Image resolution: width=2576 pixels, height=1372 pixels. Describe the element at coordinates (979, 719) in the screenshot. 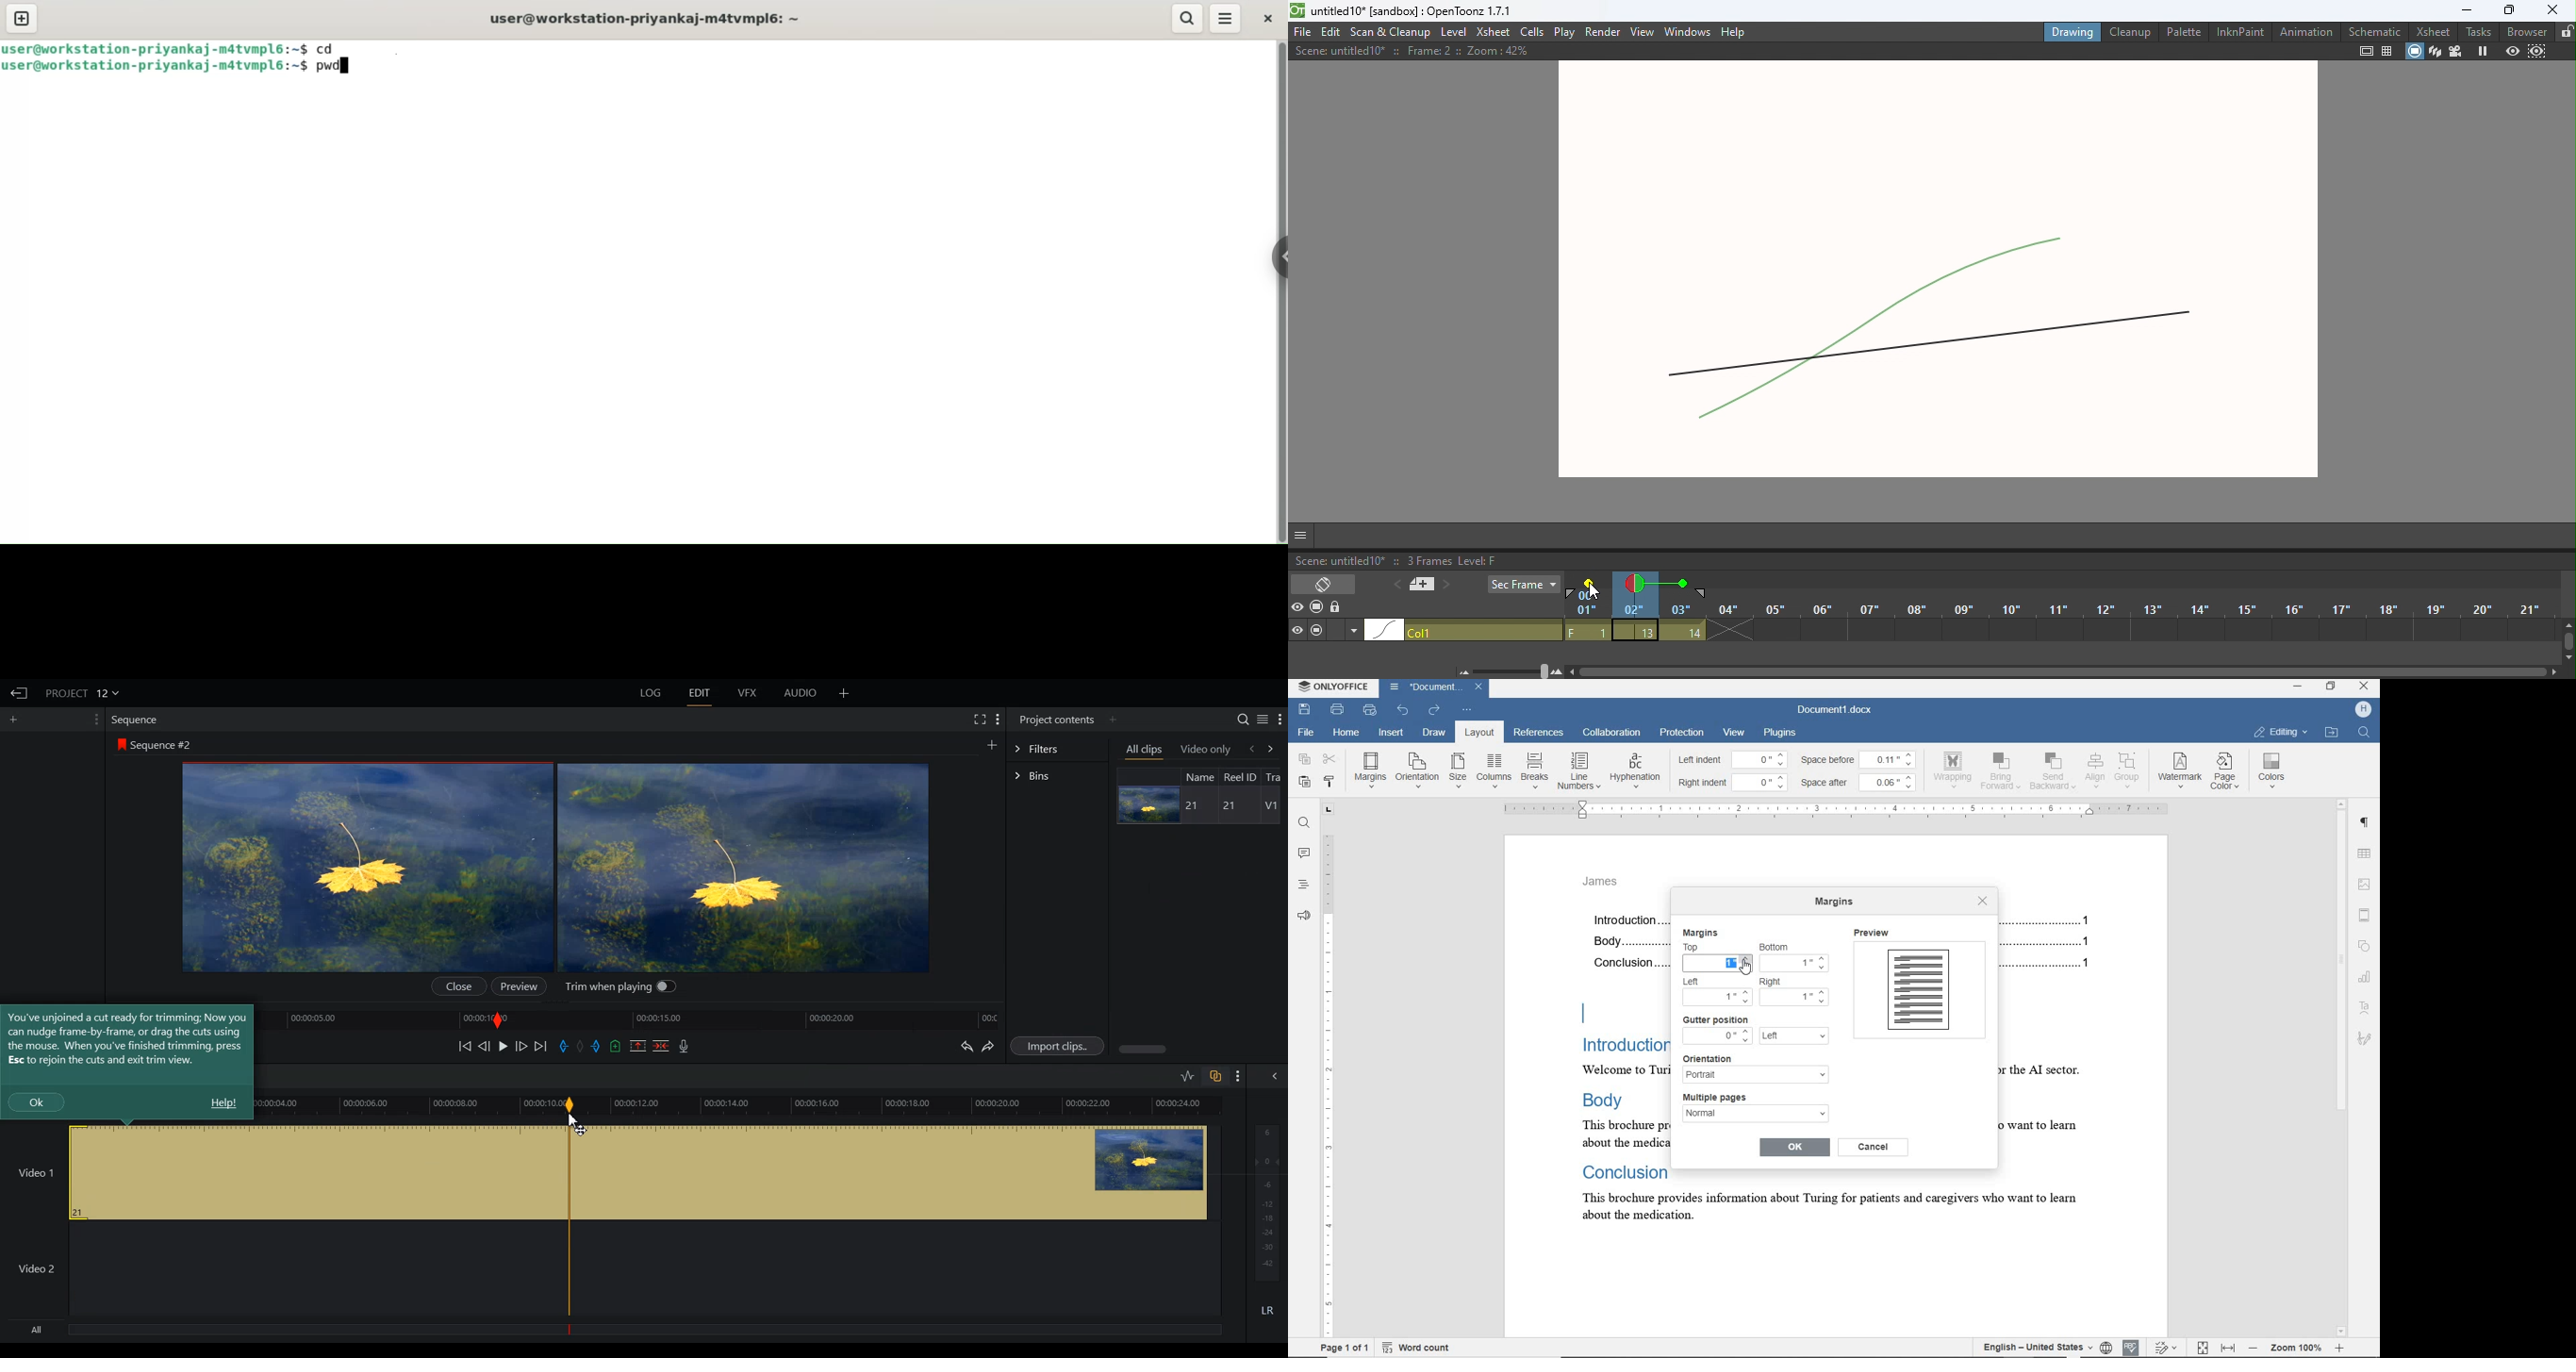

I see `Full screen` at that location.